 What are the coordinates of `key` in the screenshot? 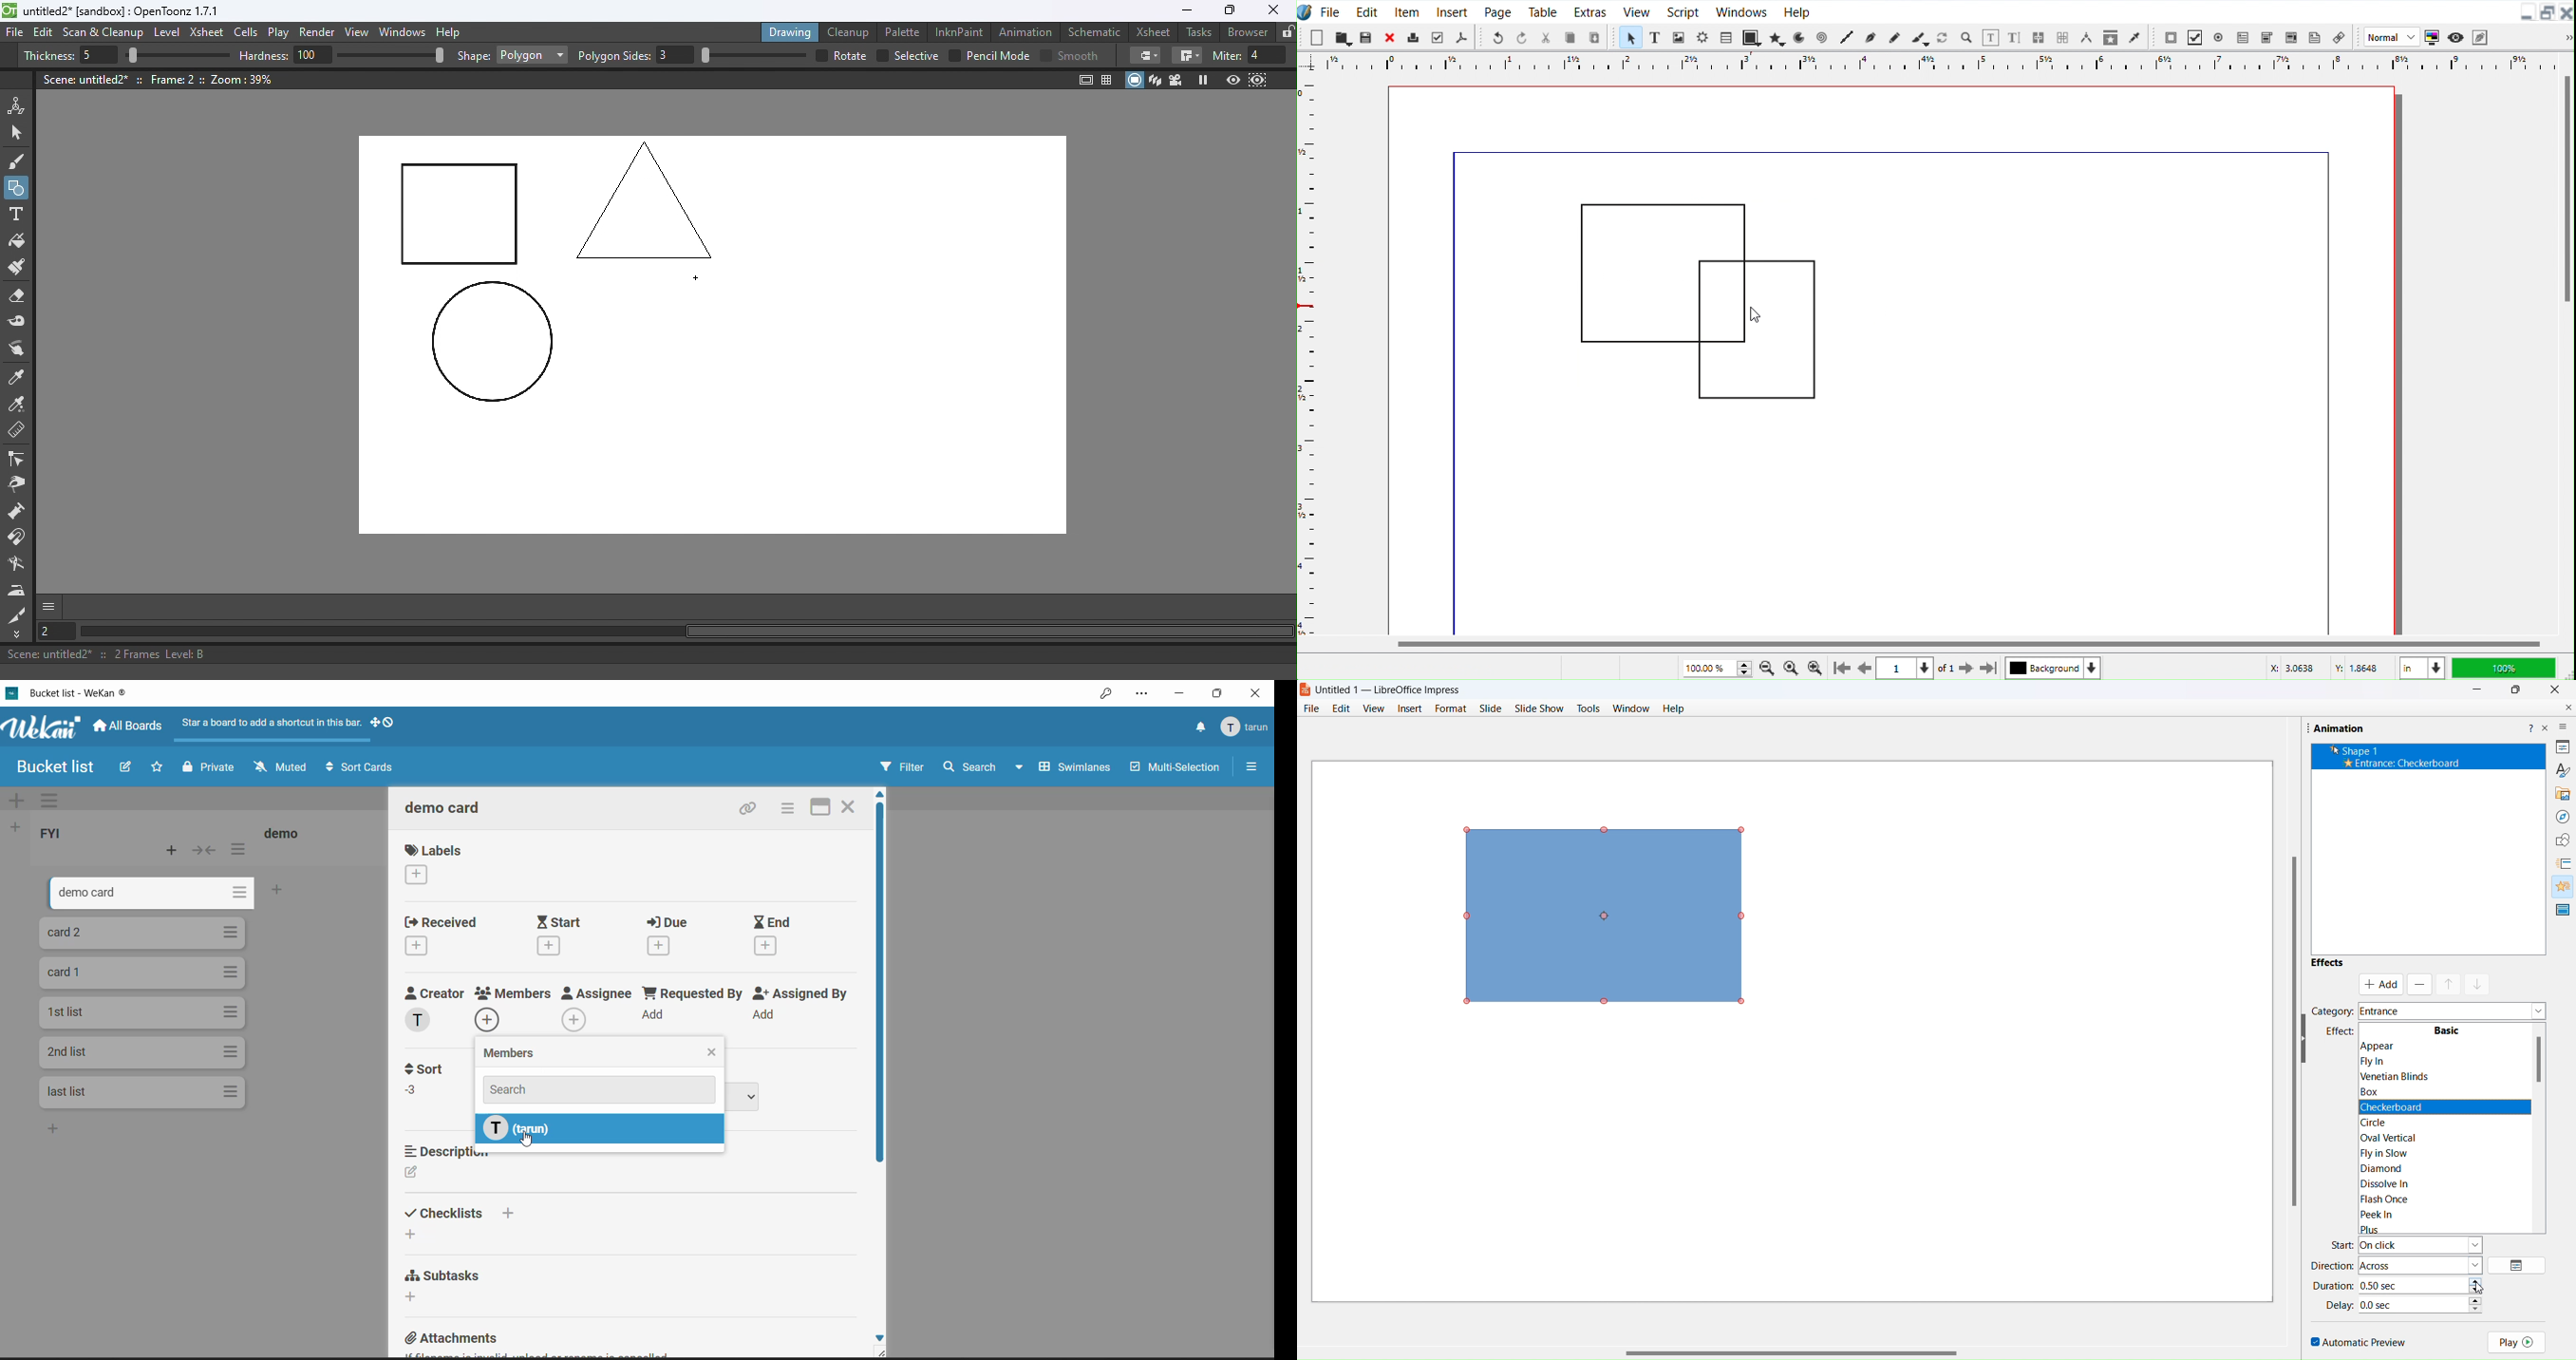 It's located at (1105, 695).